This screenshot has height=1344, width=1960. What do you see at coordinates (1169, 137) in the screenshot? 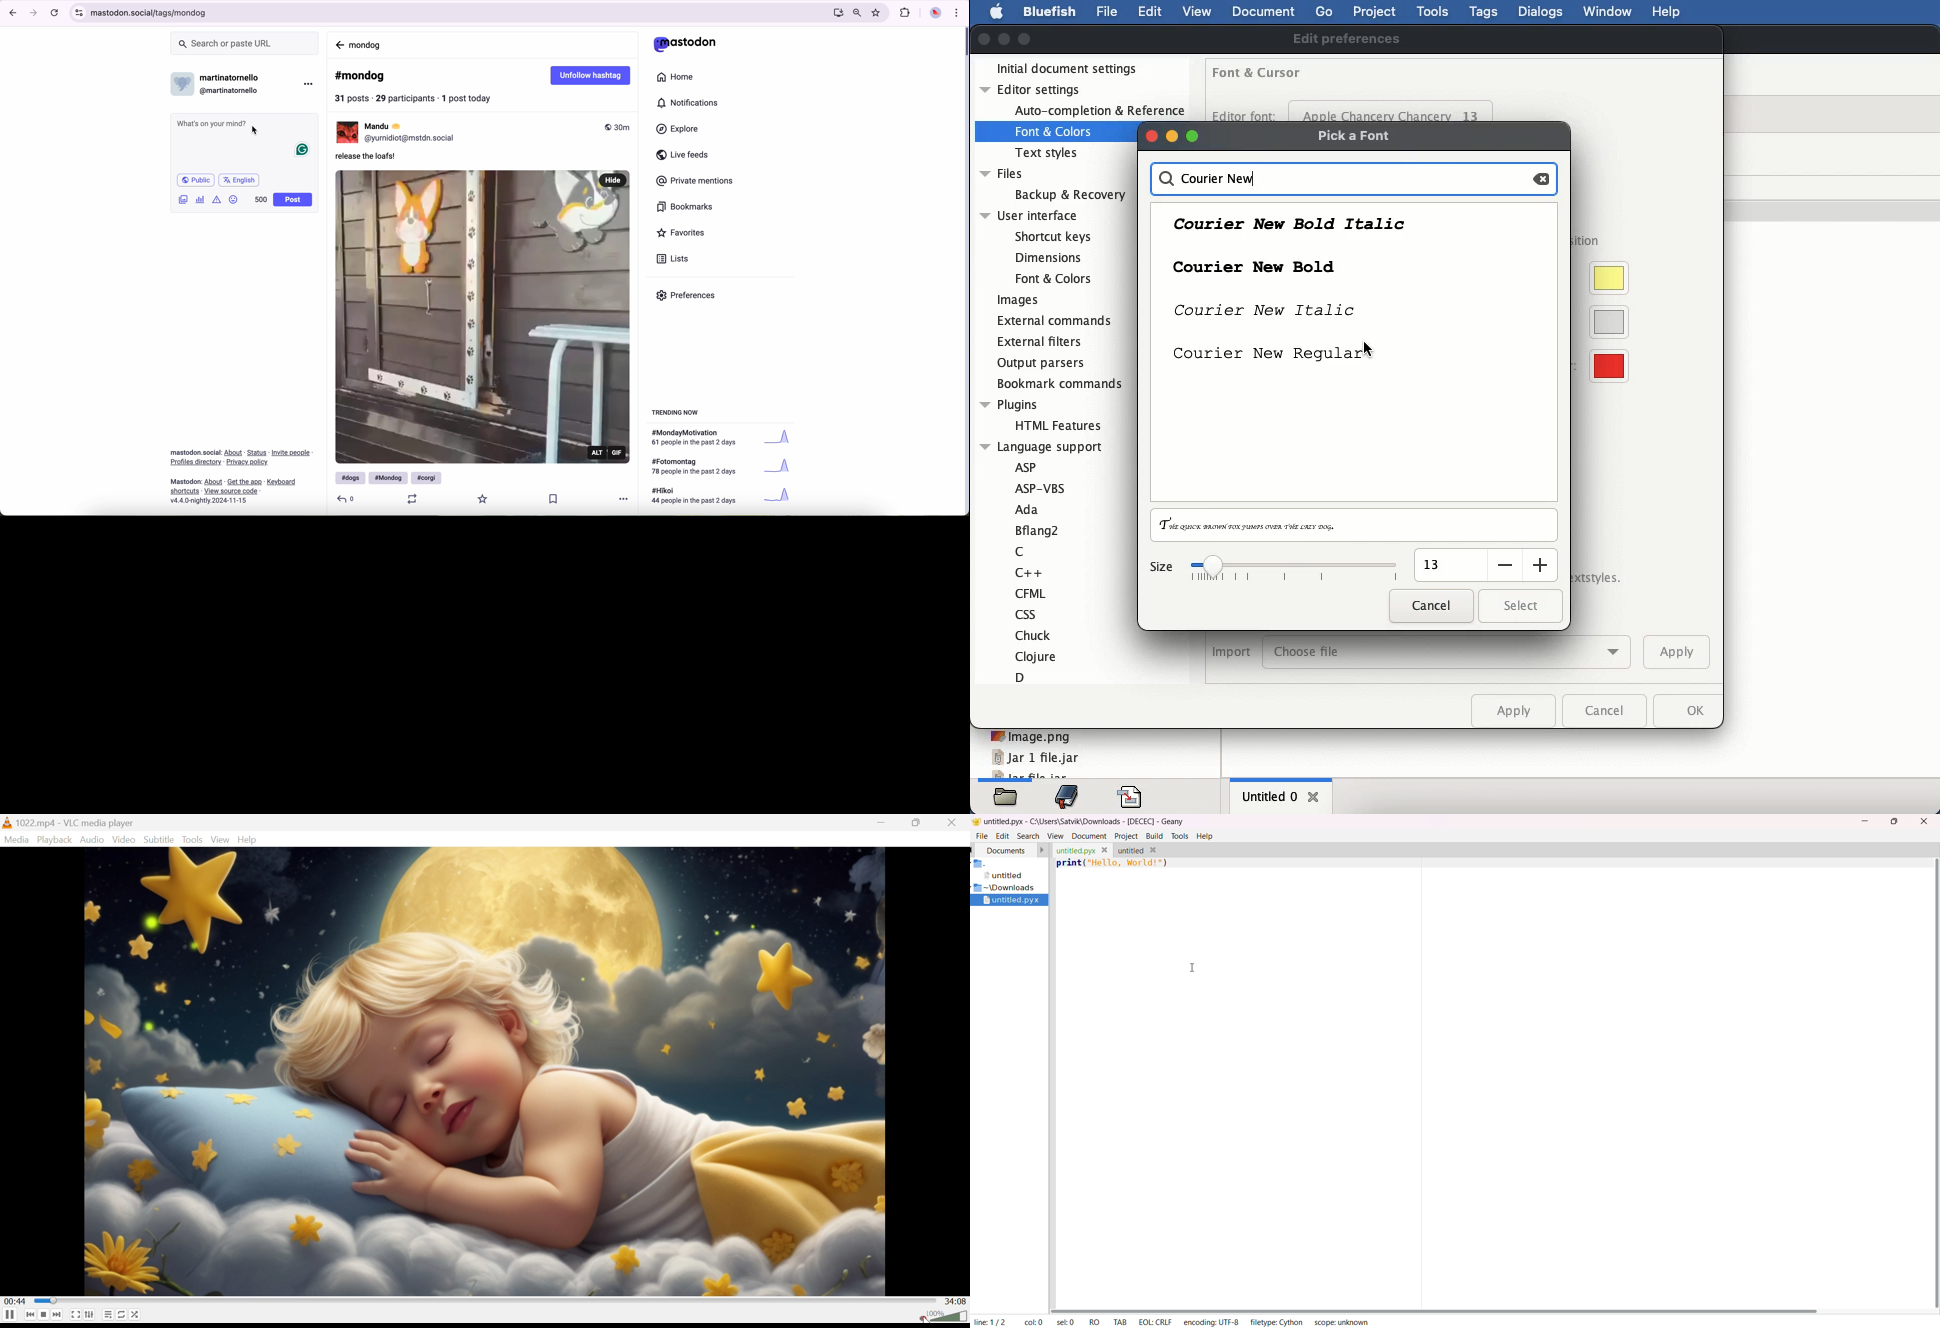
I see `buttons` at bounding box center [1169, 137].